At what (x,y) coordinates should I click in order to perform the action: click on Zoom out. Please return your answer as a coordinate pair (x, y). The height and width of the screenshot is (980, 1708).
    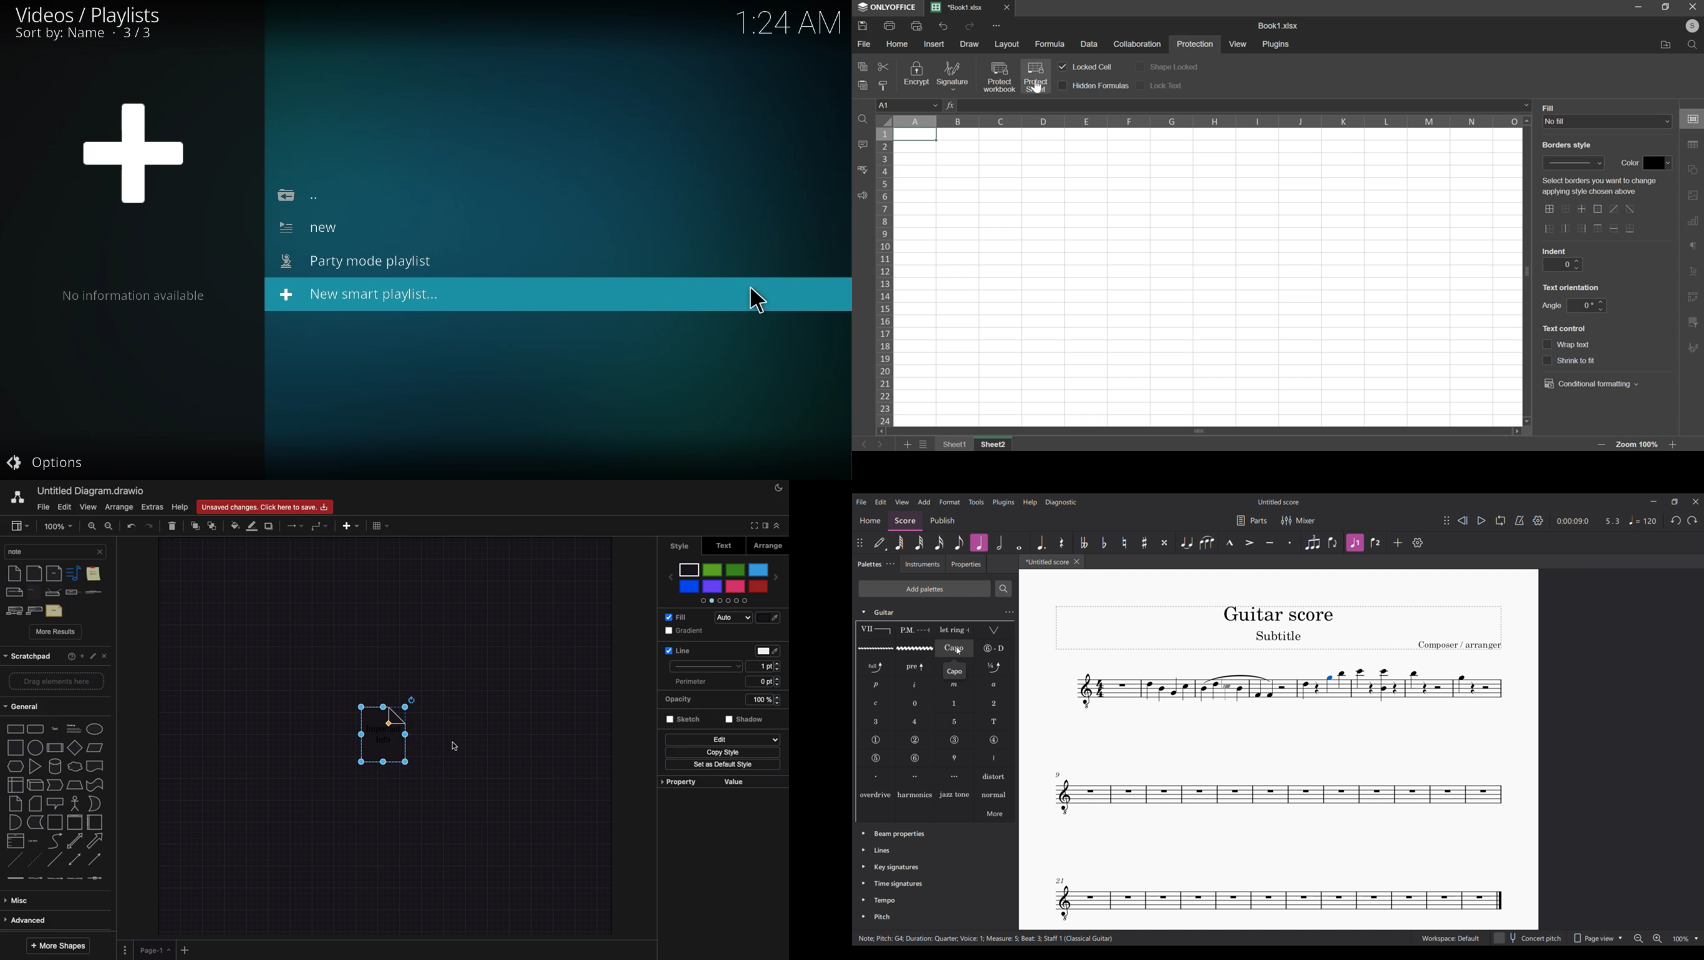
    Looking at the image, I should click on (1639, 939).